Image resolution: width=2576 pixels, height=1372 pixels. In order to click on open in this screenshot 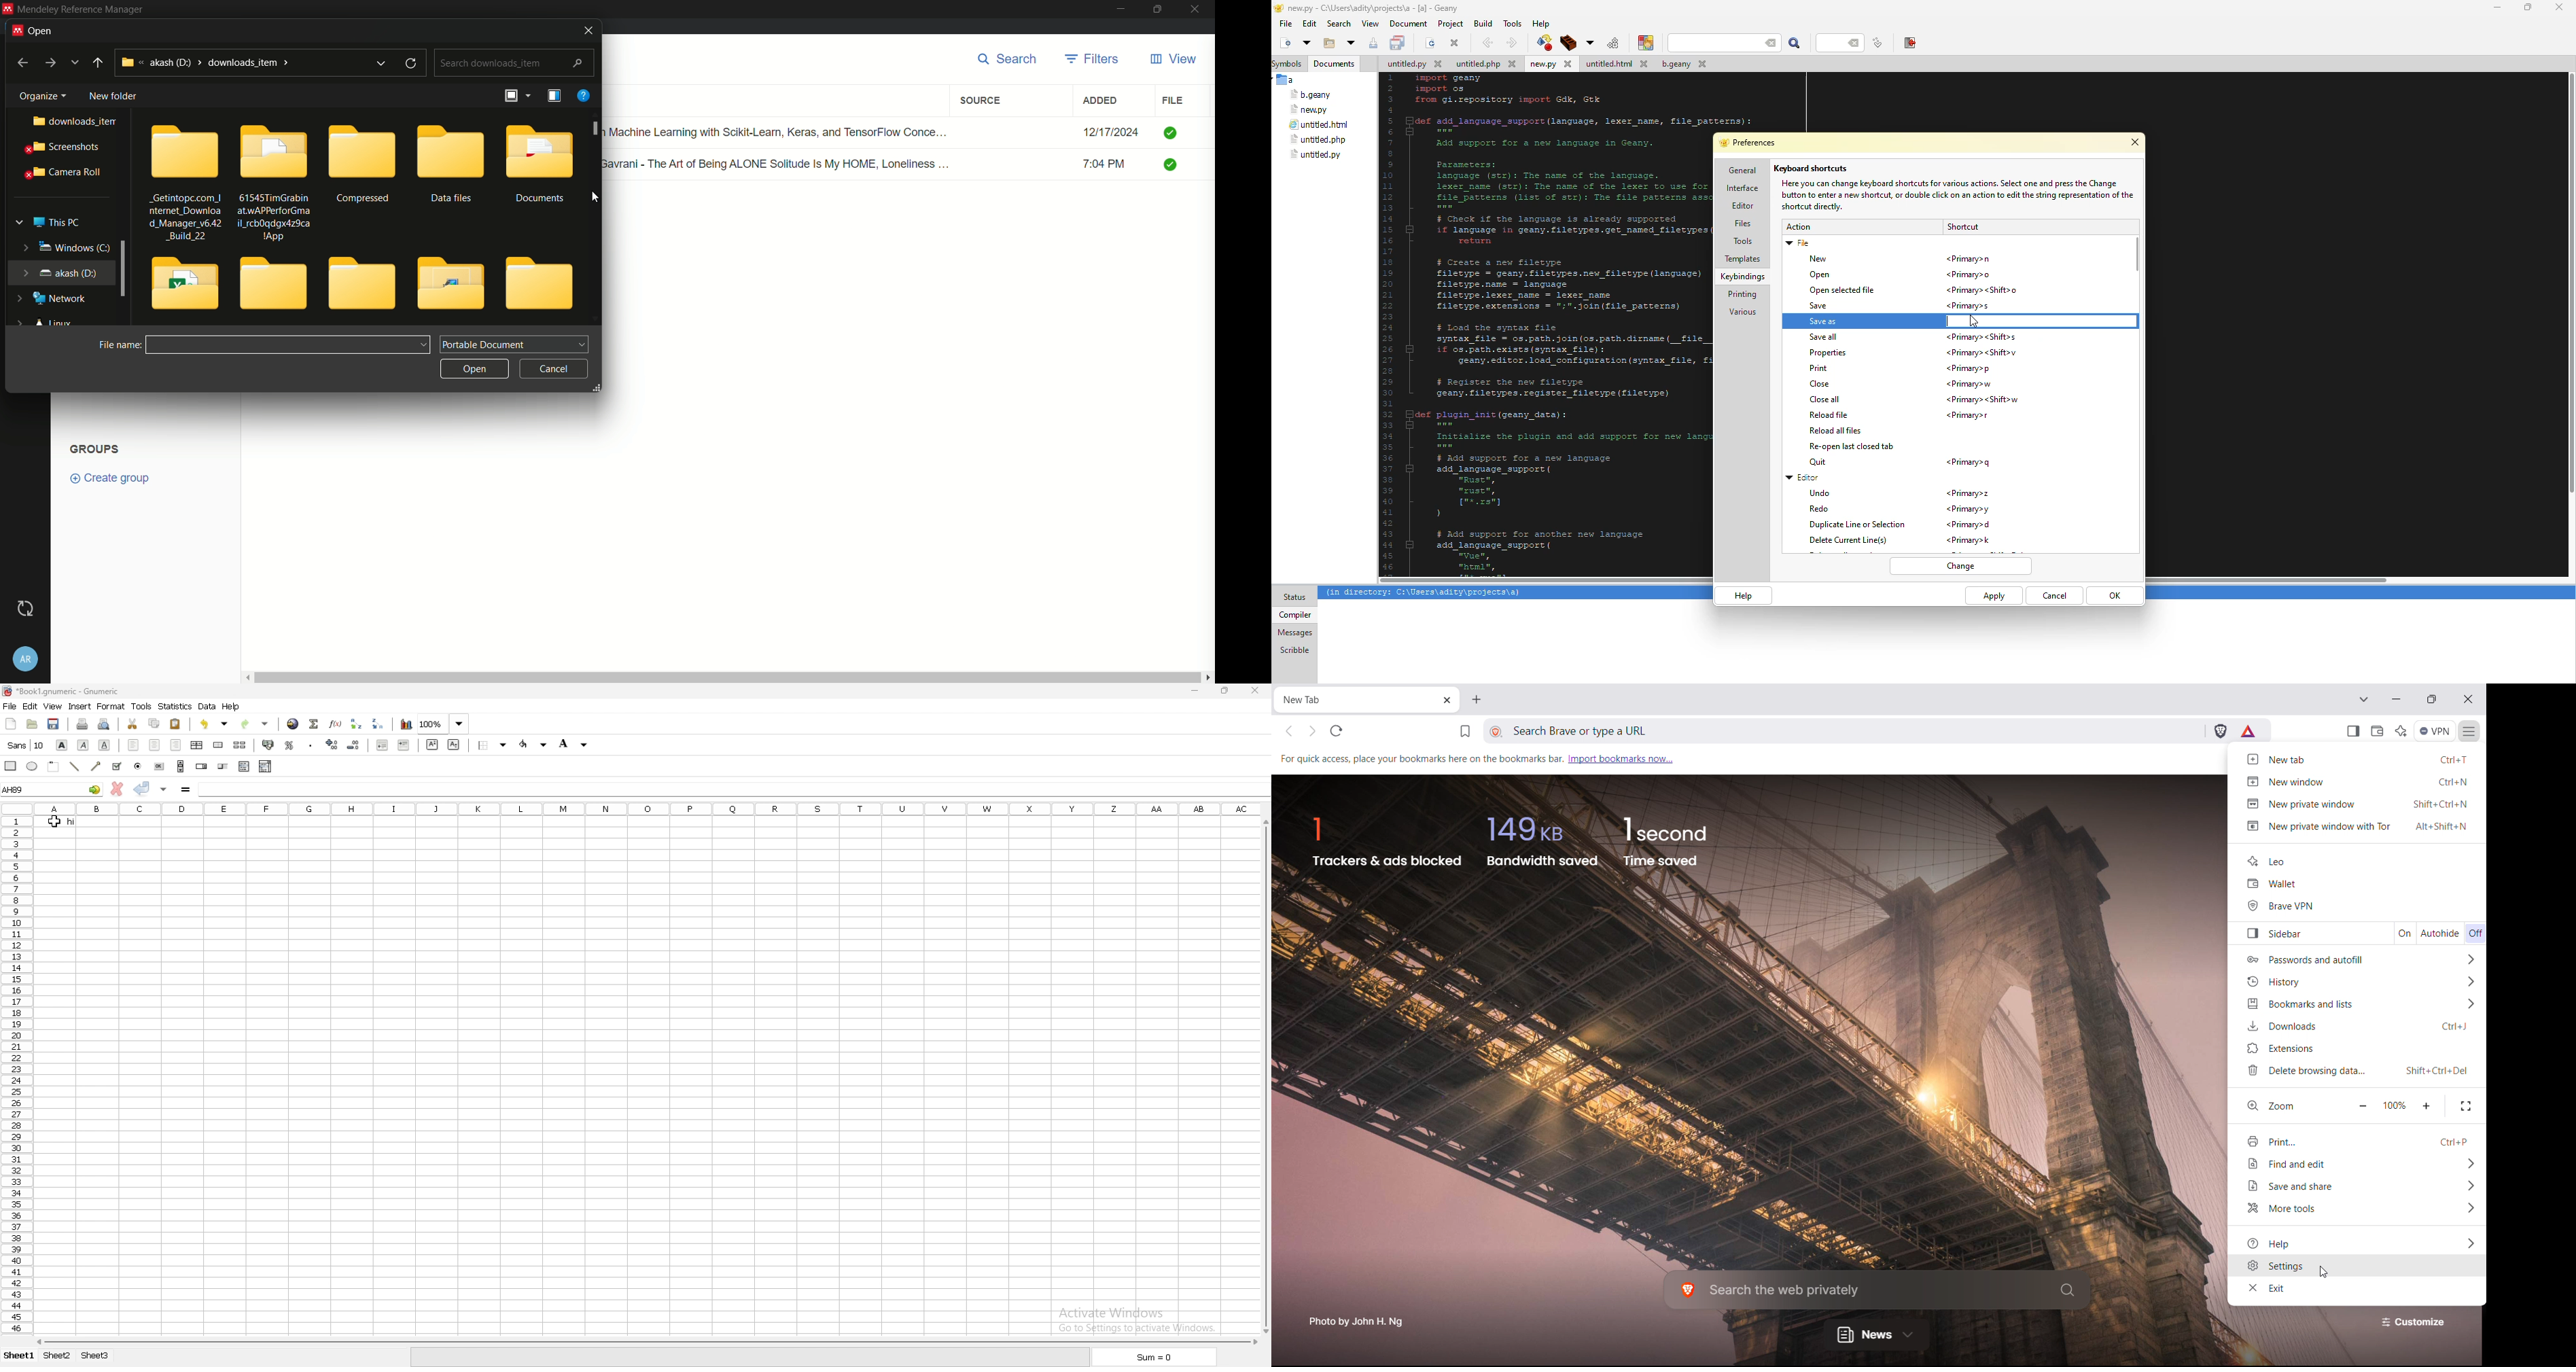, I will do `click(1305, 42)`.